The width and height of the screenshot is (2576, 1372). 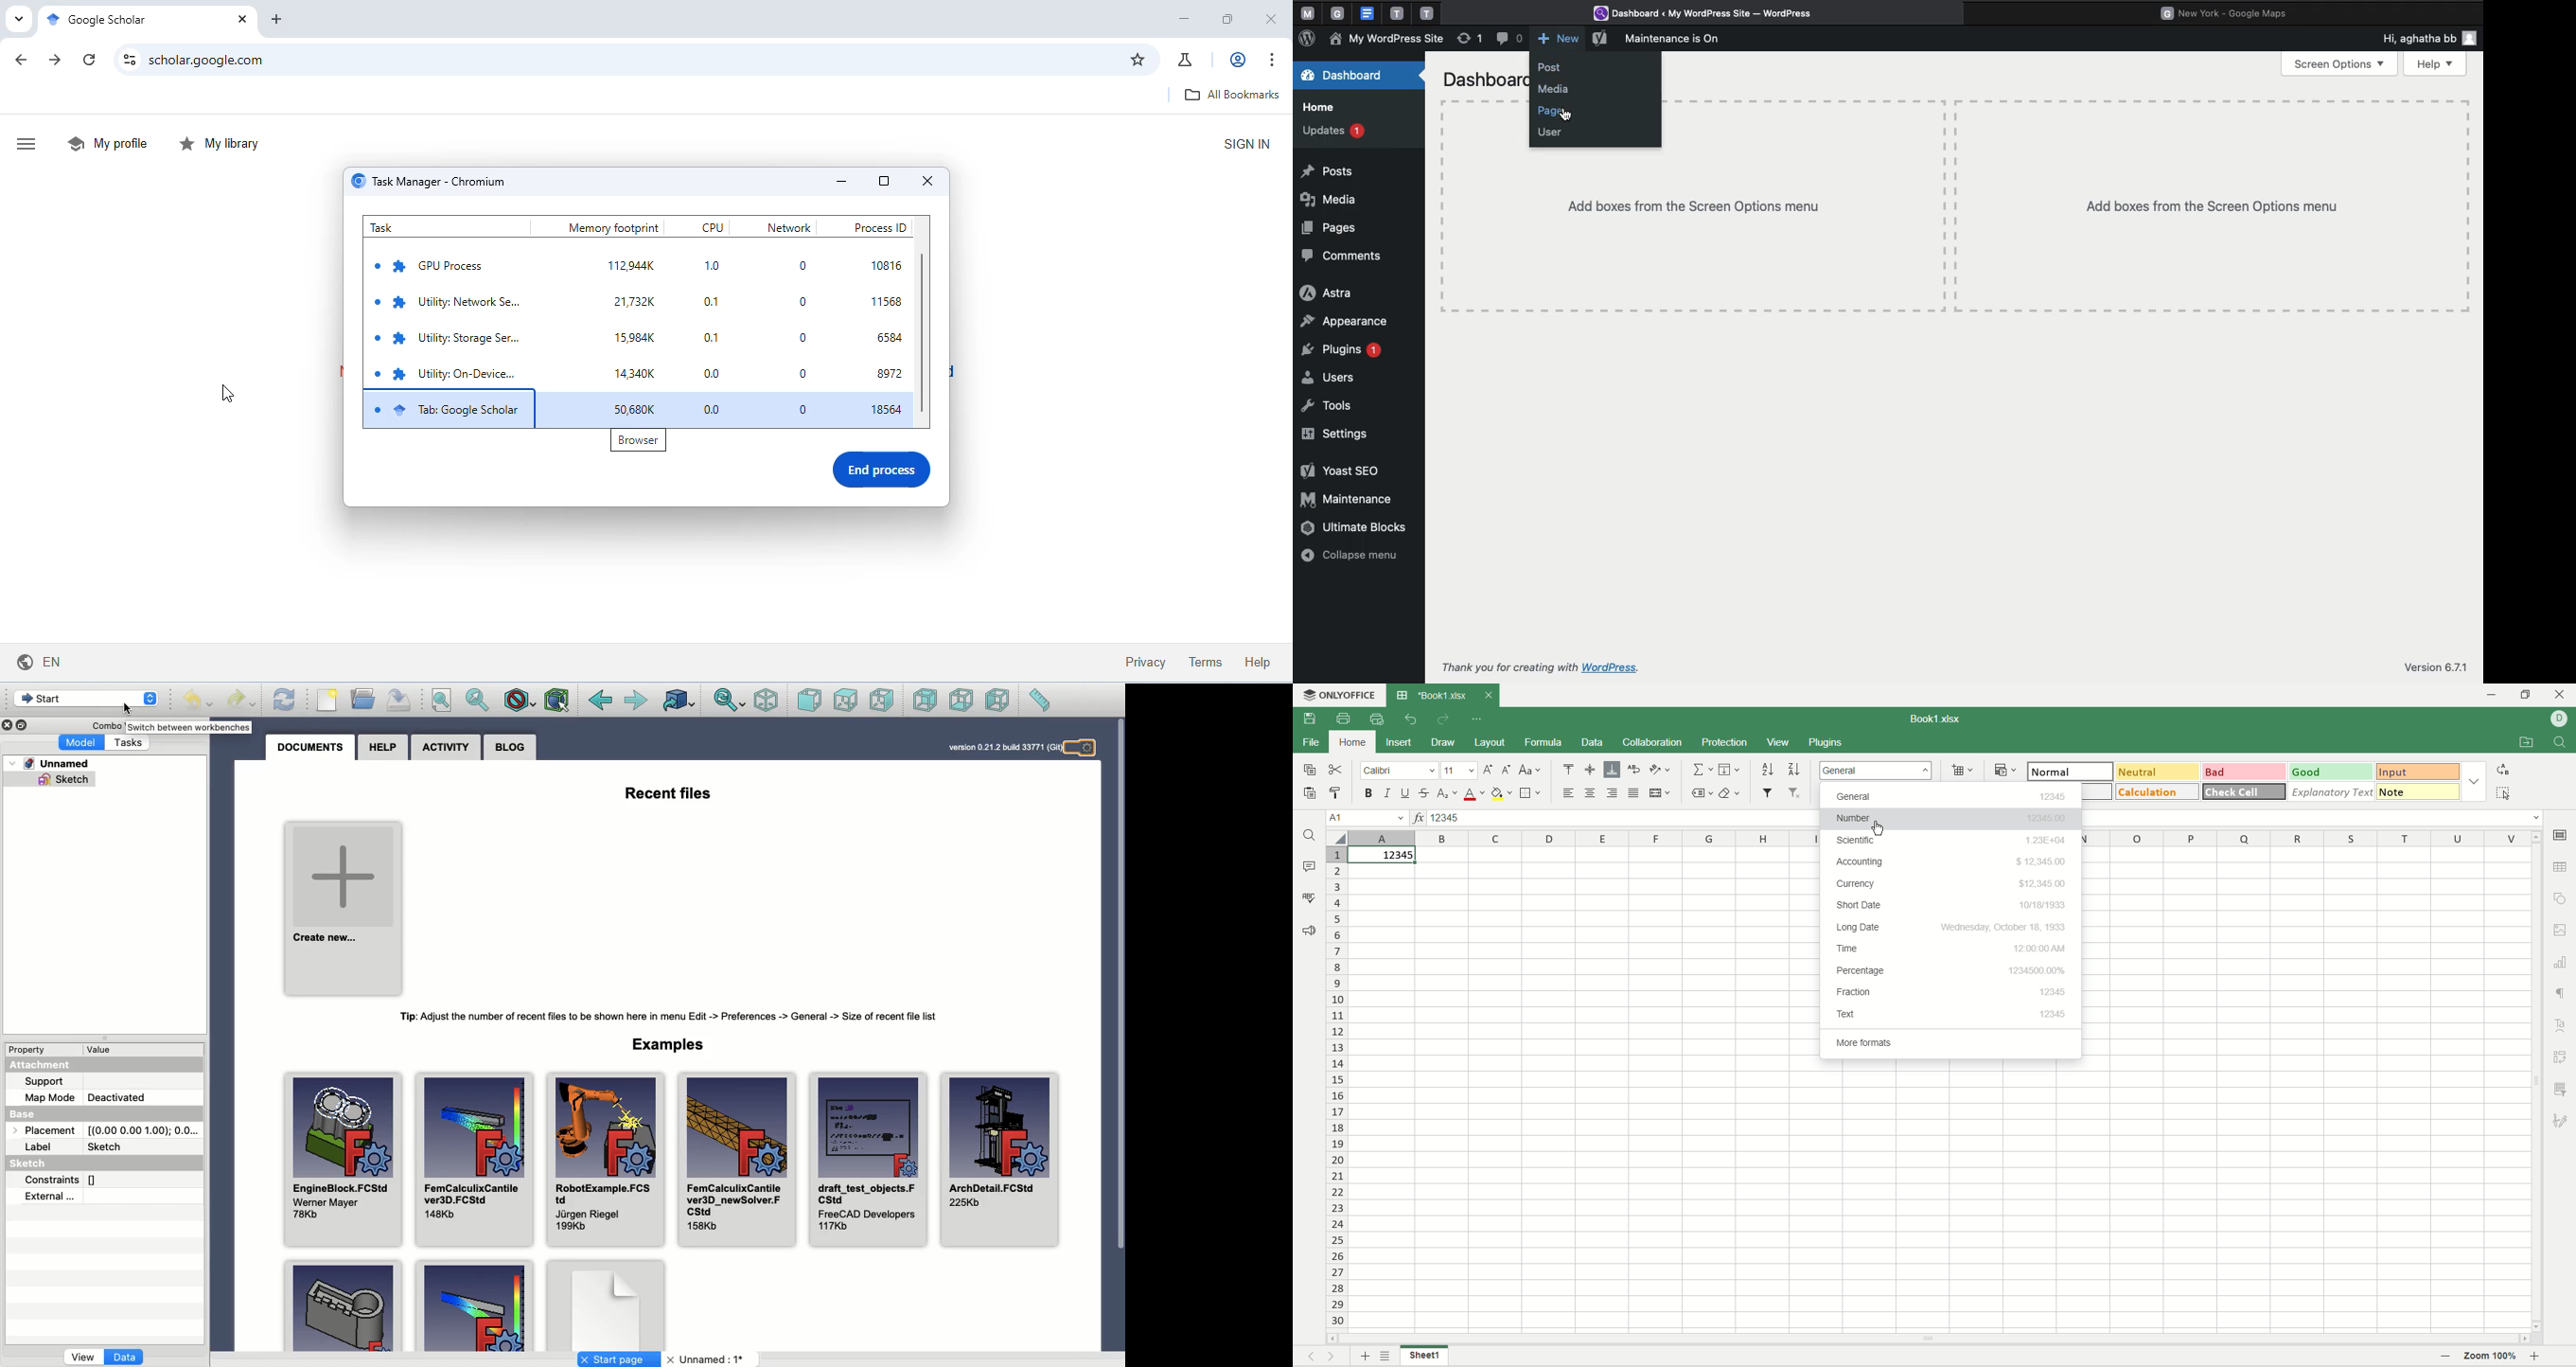 I want to click on Scroll, so click(x=1119, y=1035).